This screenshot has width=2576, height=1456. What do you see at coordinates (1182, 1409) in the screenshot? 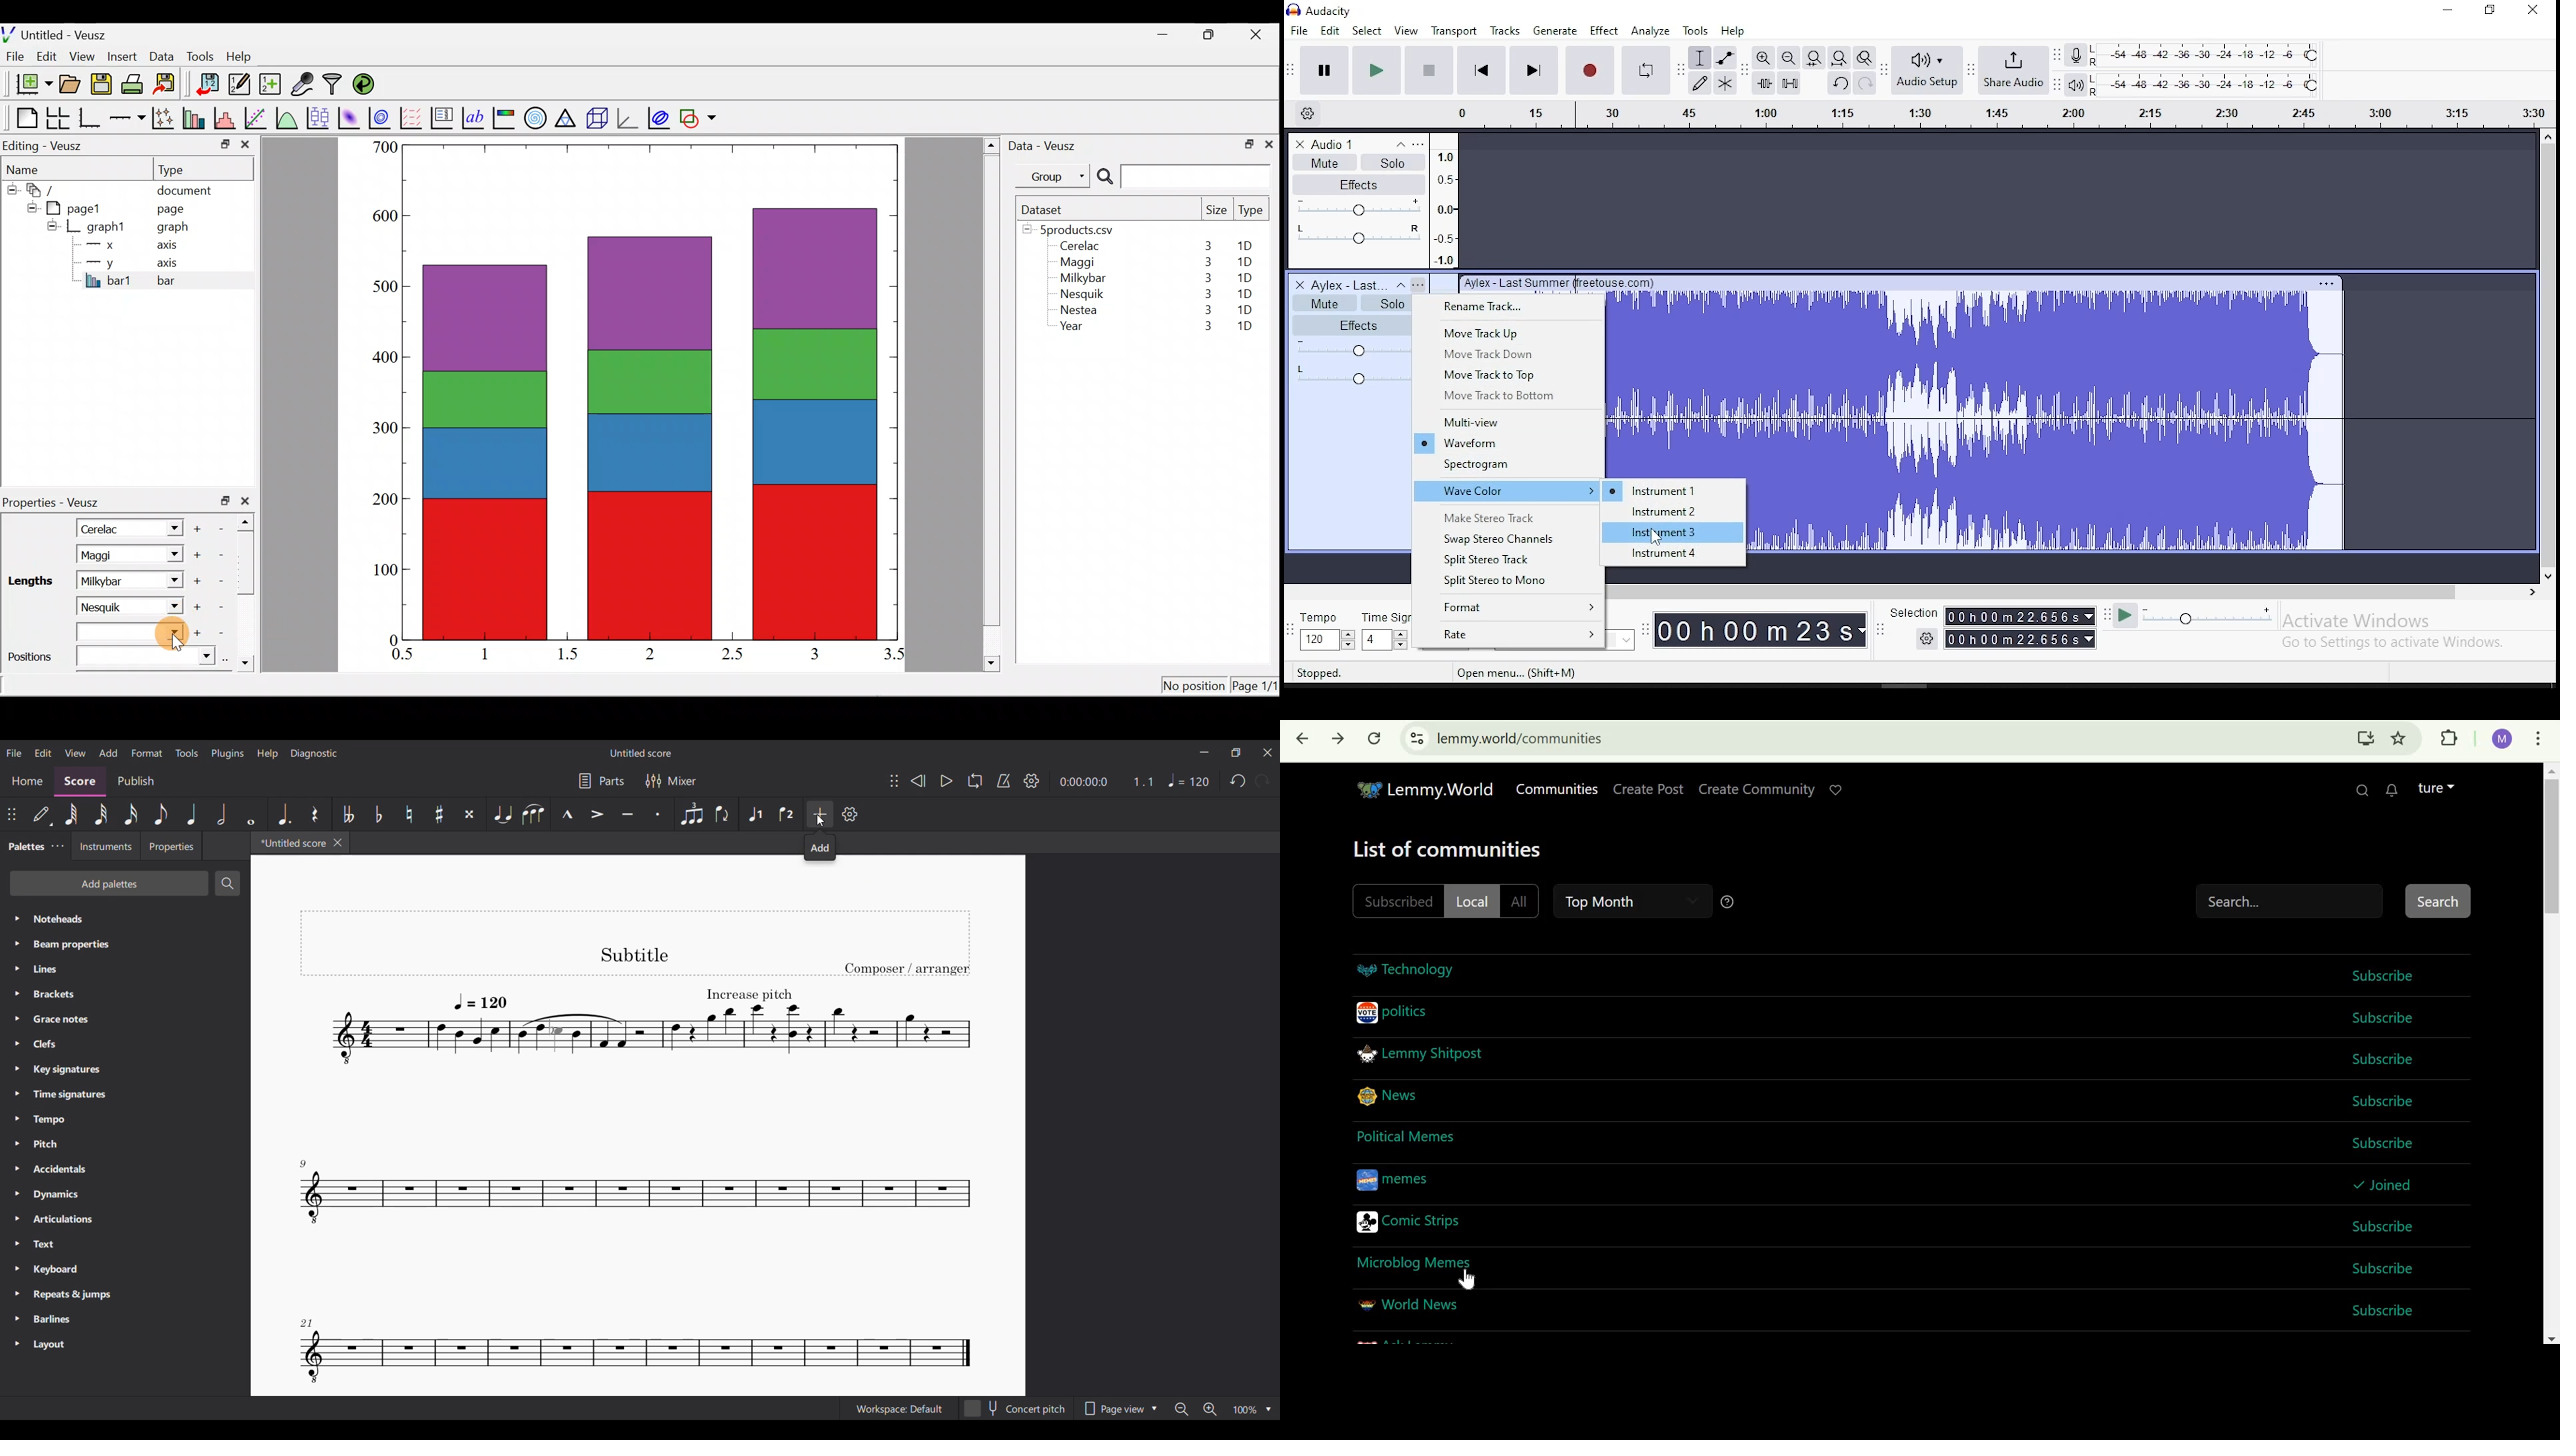
I see `Zoom out` at bounding box center [1182, 1409].